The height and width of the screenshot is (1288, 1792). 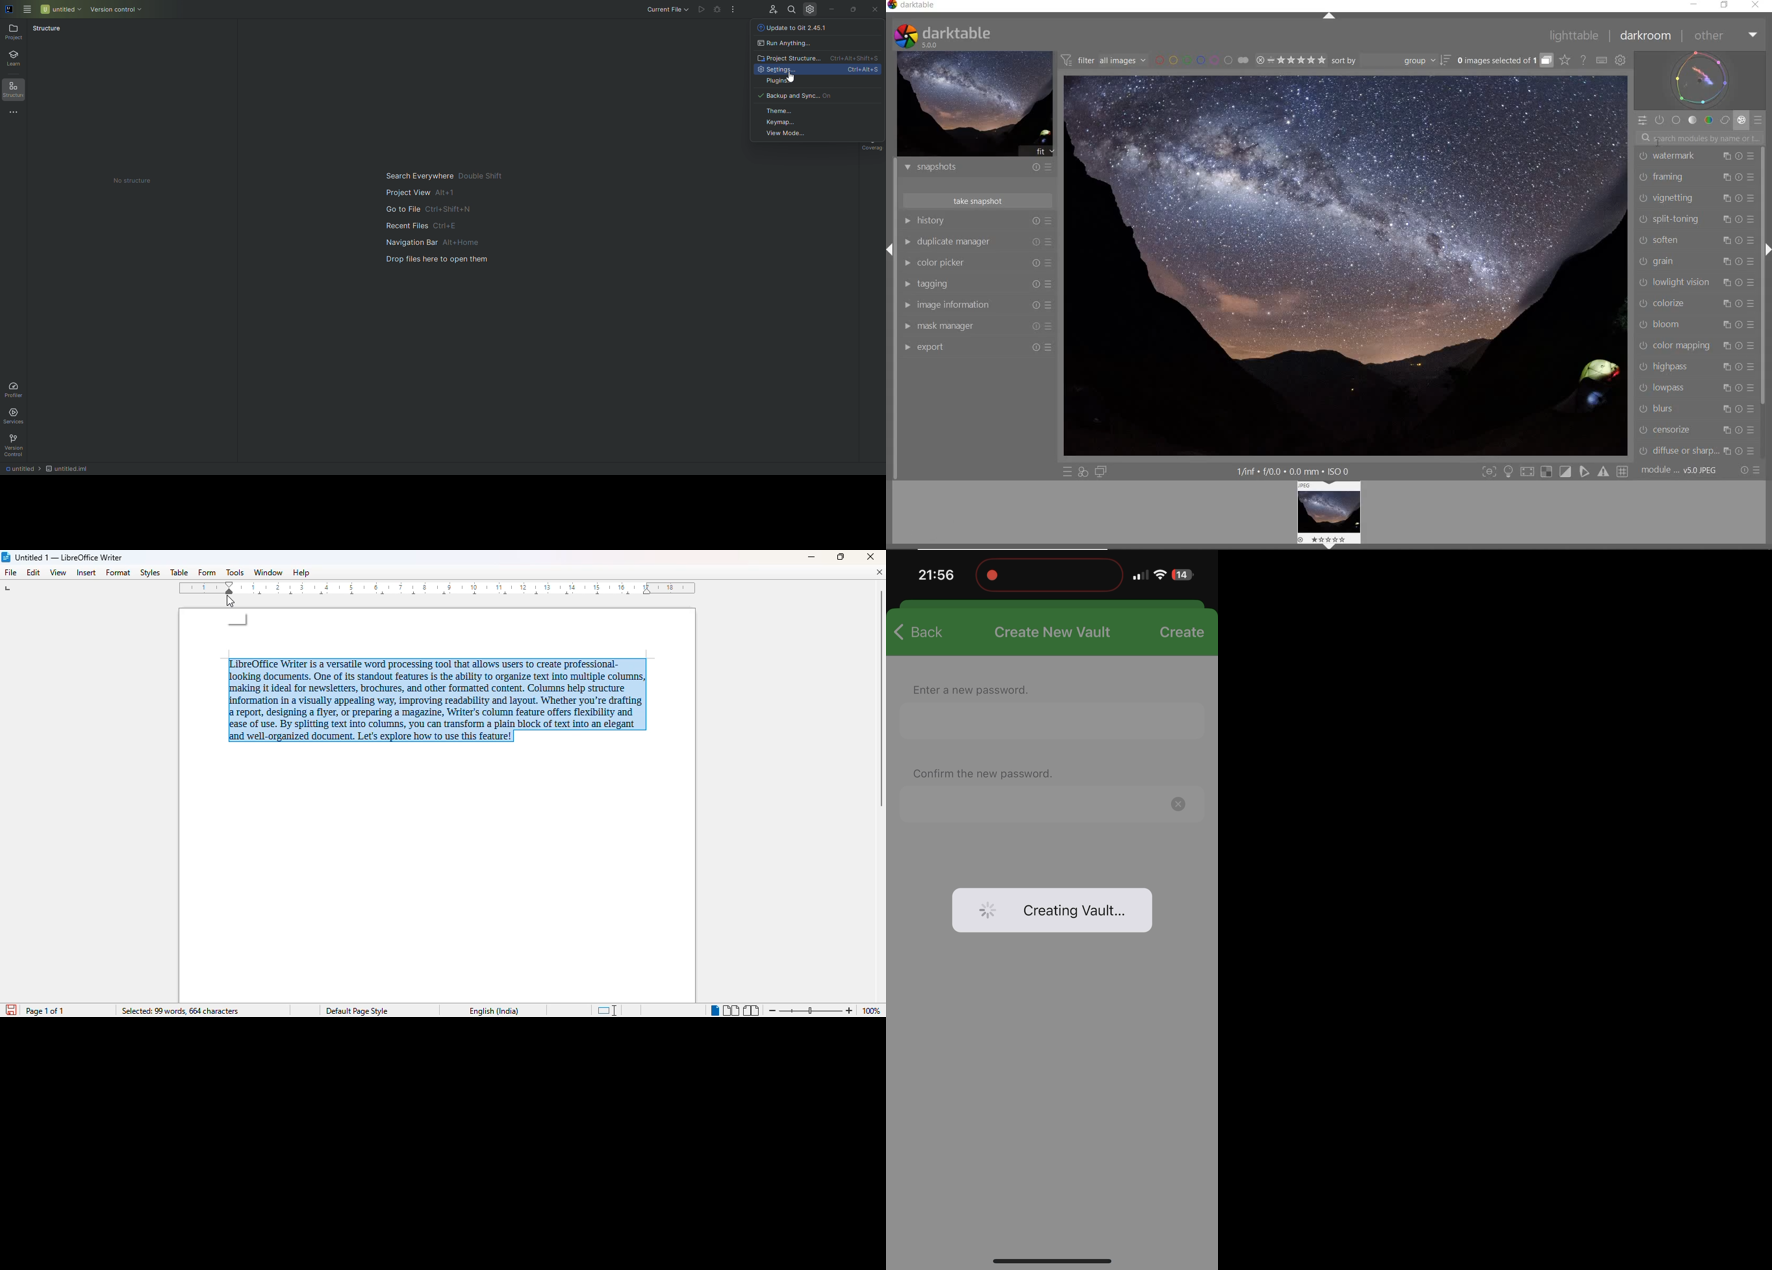 I want to click on HISTORY, so click(x=907, y=221).